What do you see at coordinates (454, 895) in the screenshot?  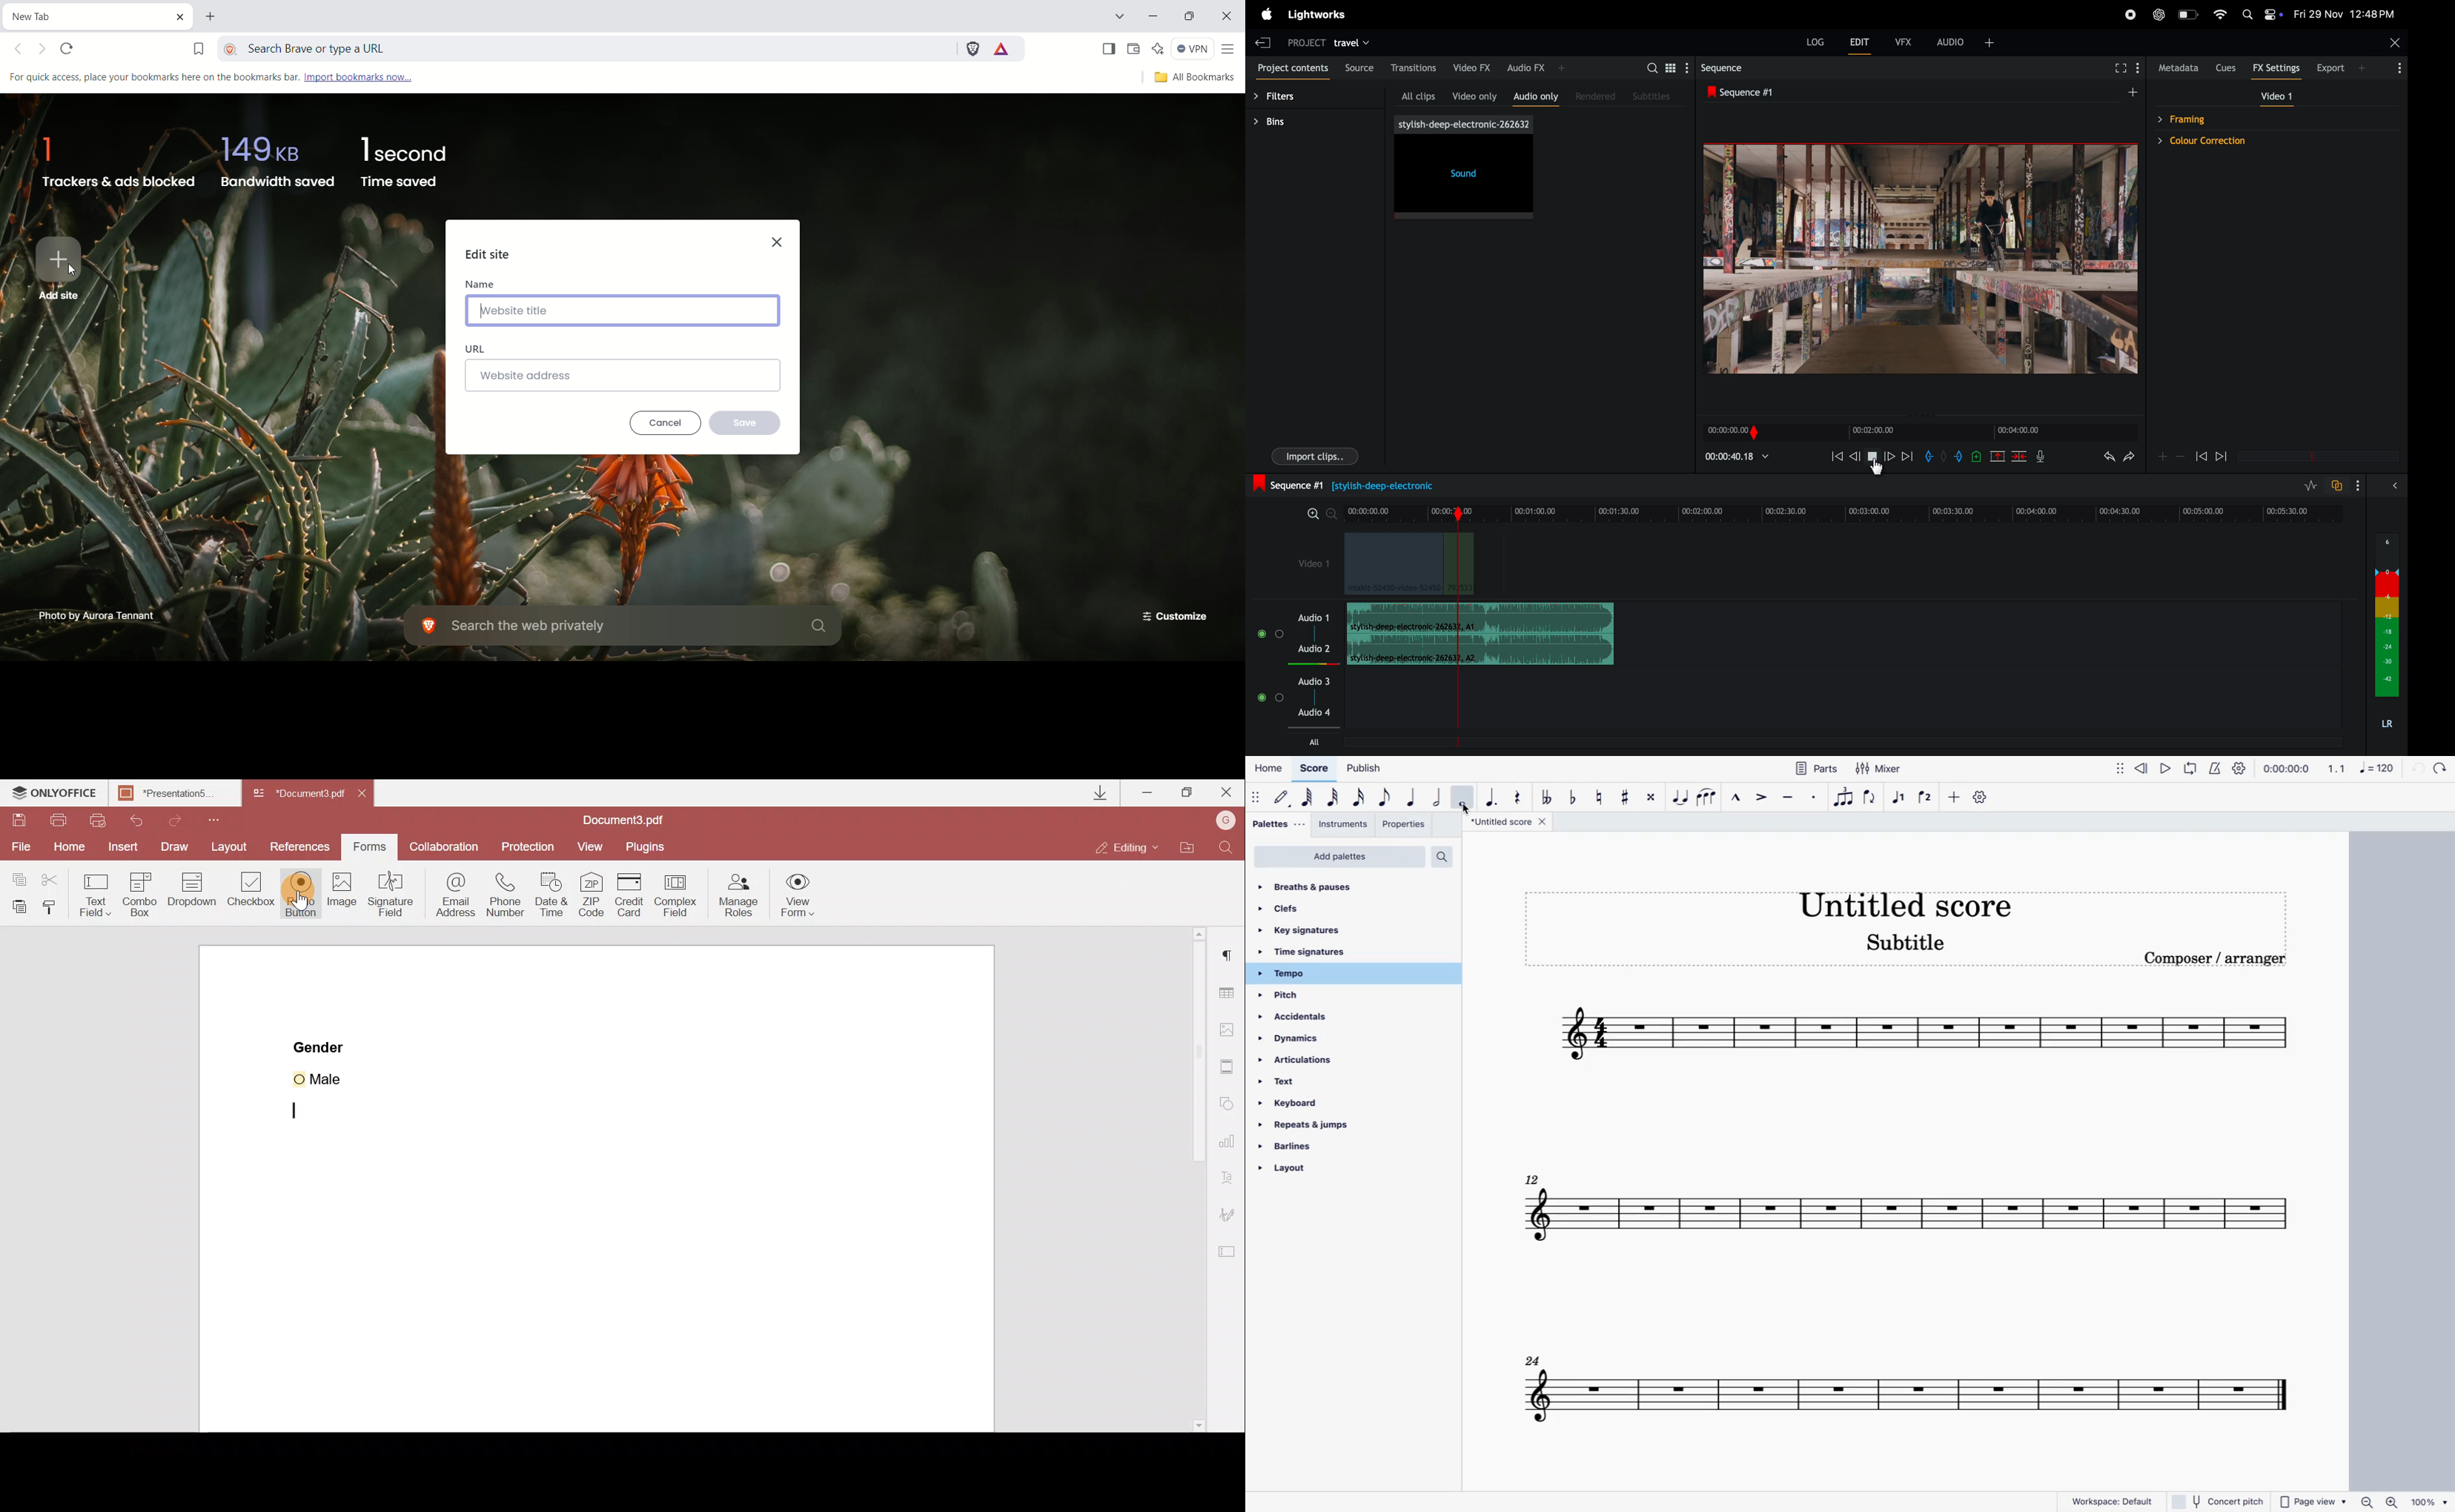 I see `Email address` at bounding box center [454, 895].